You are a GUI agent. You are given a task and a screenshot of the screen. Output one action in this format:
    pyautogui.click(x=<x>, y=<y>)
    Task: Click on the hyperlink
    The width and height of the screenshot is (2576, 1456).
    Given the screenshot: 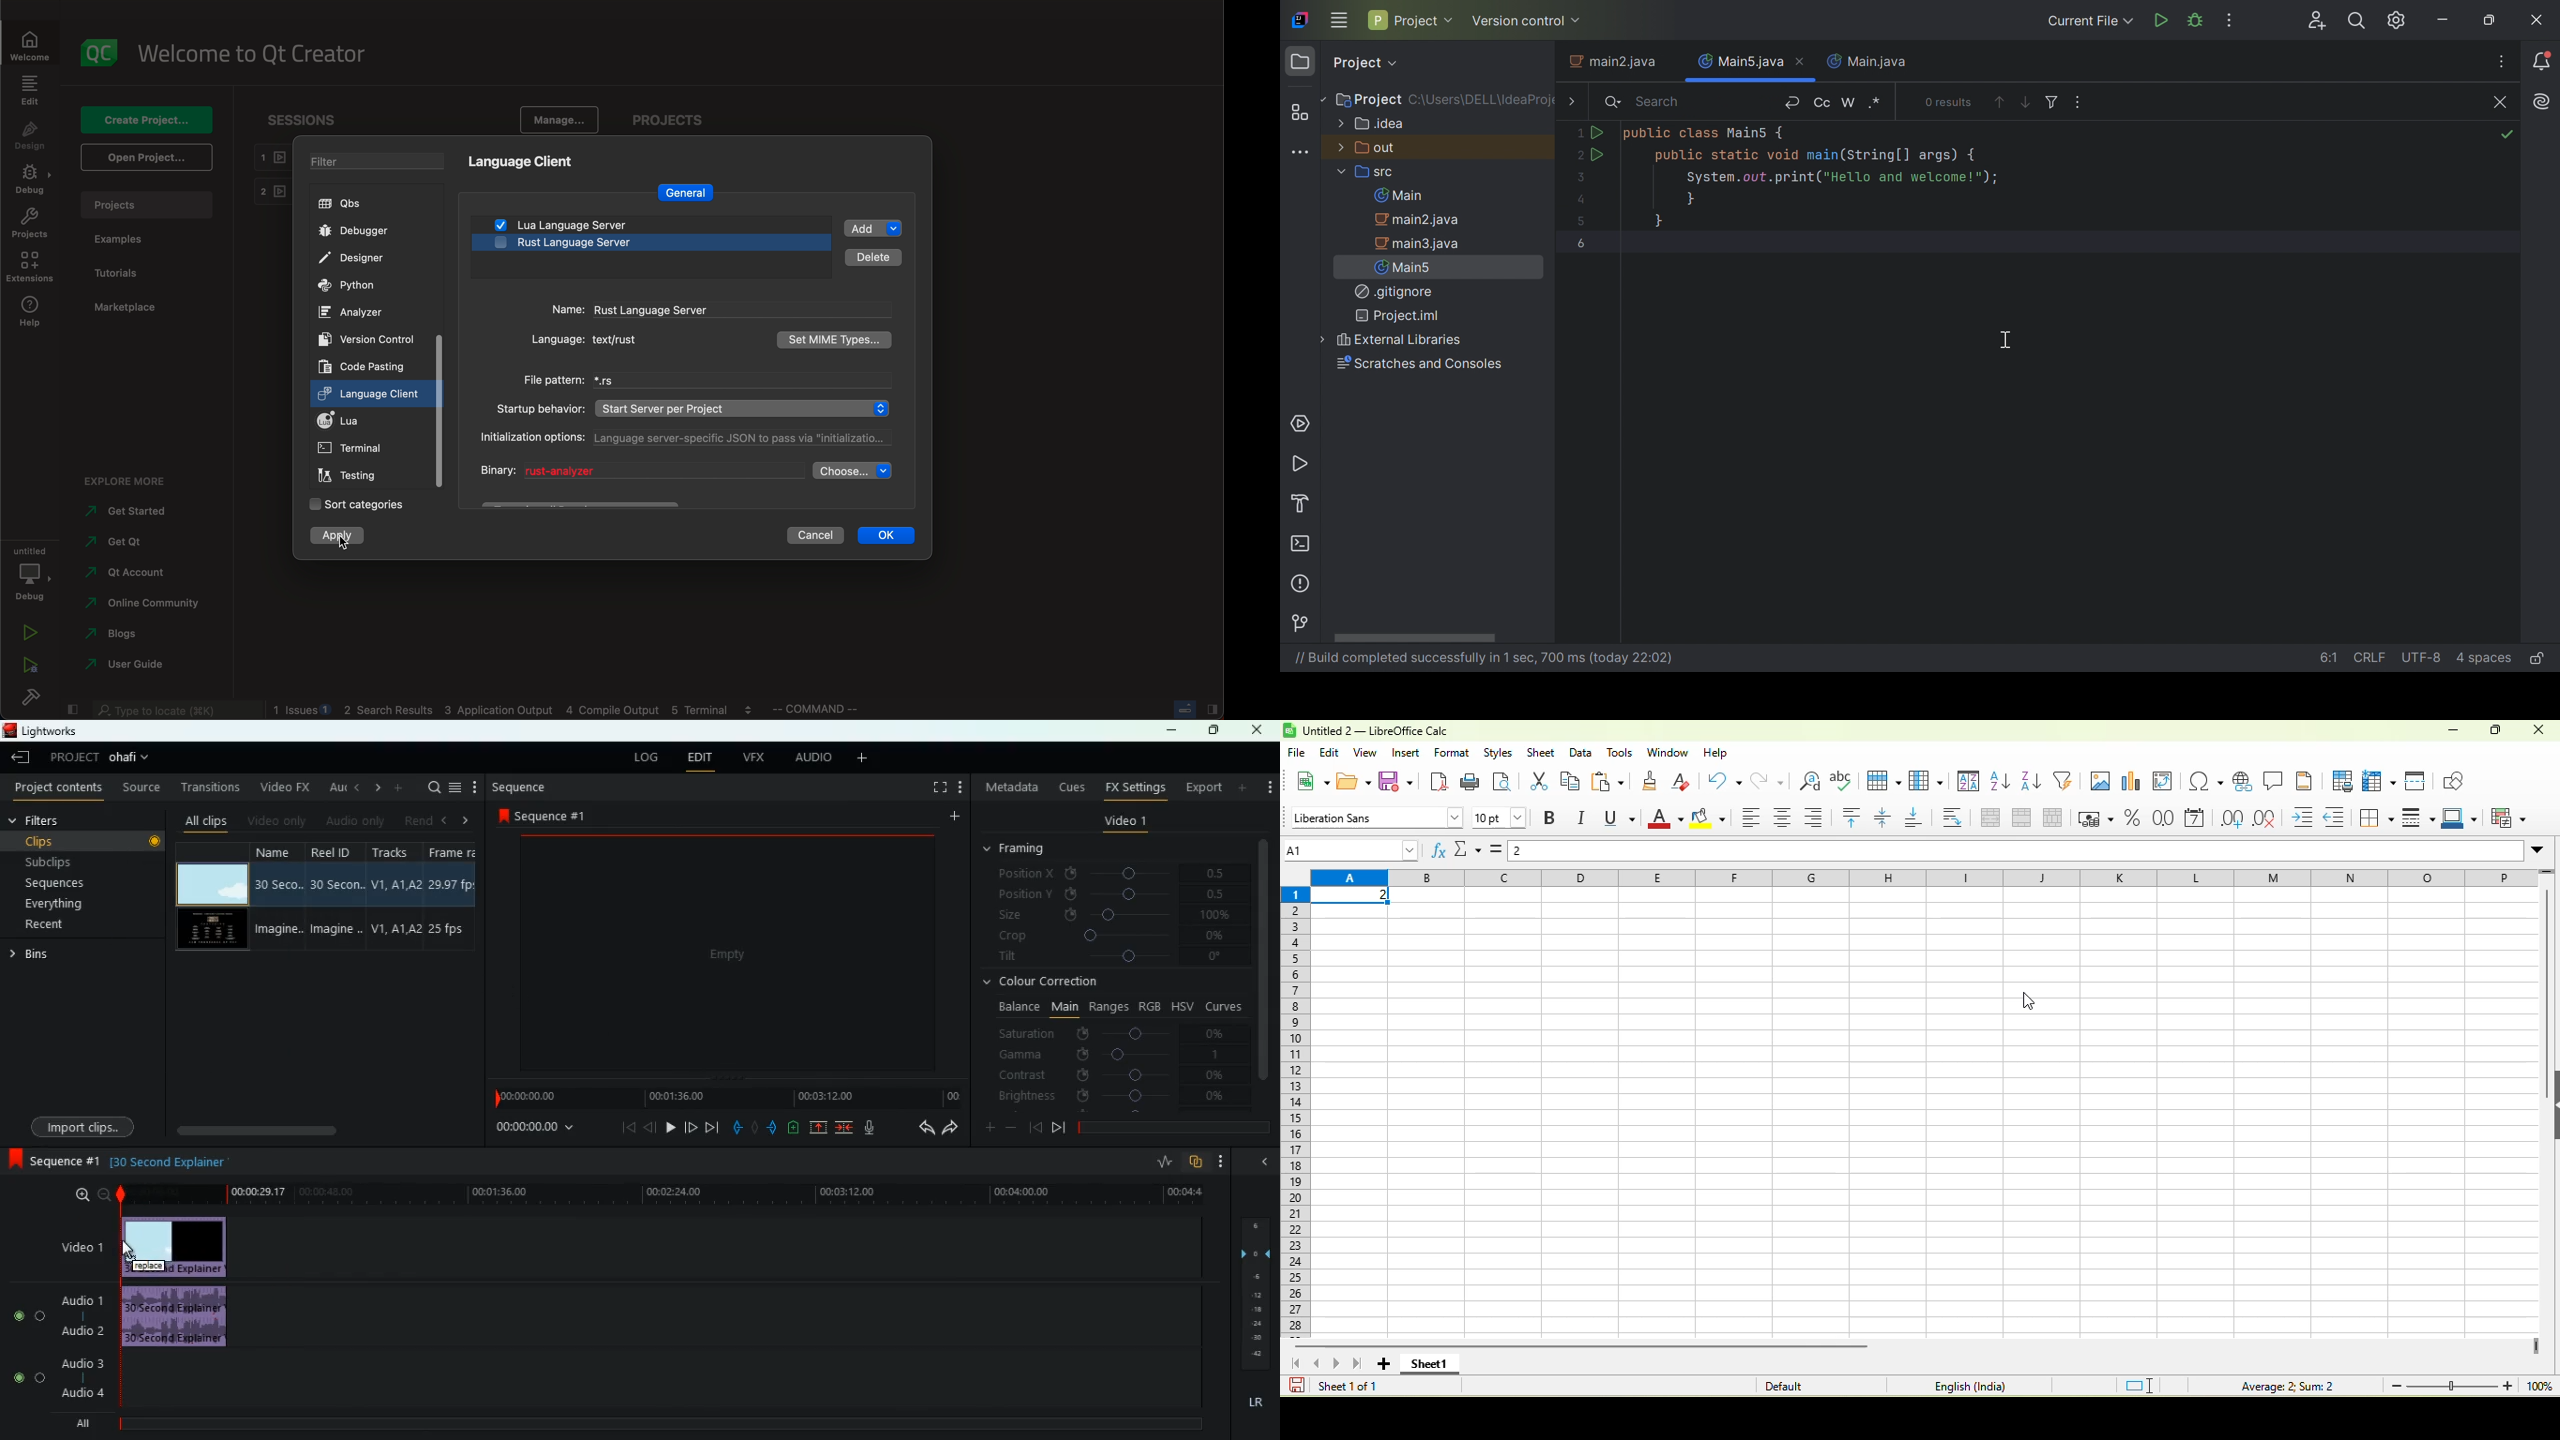 What is the action you would take?
    pyautogui.click(x=2242, y=781)
    